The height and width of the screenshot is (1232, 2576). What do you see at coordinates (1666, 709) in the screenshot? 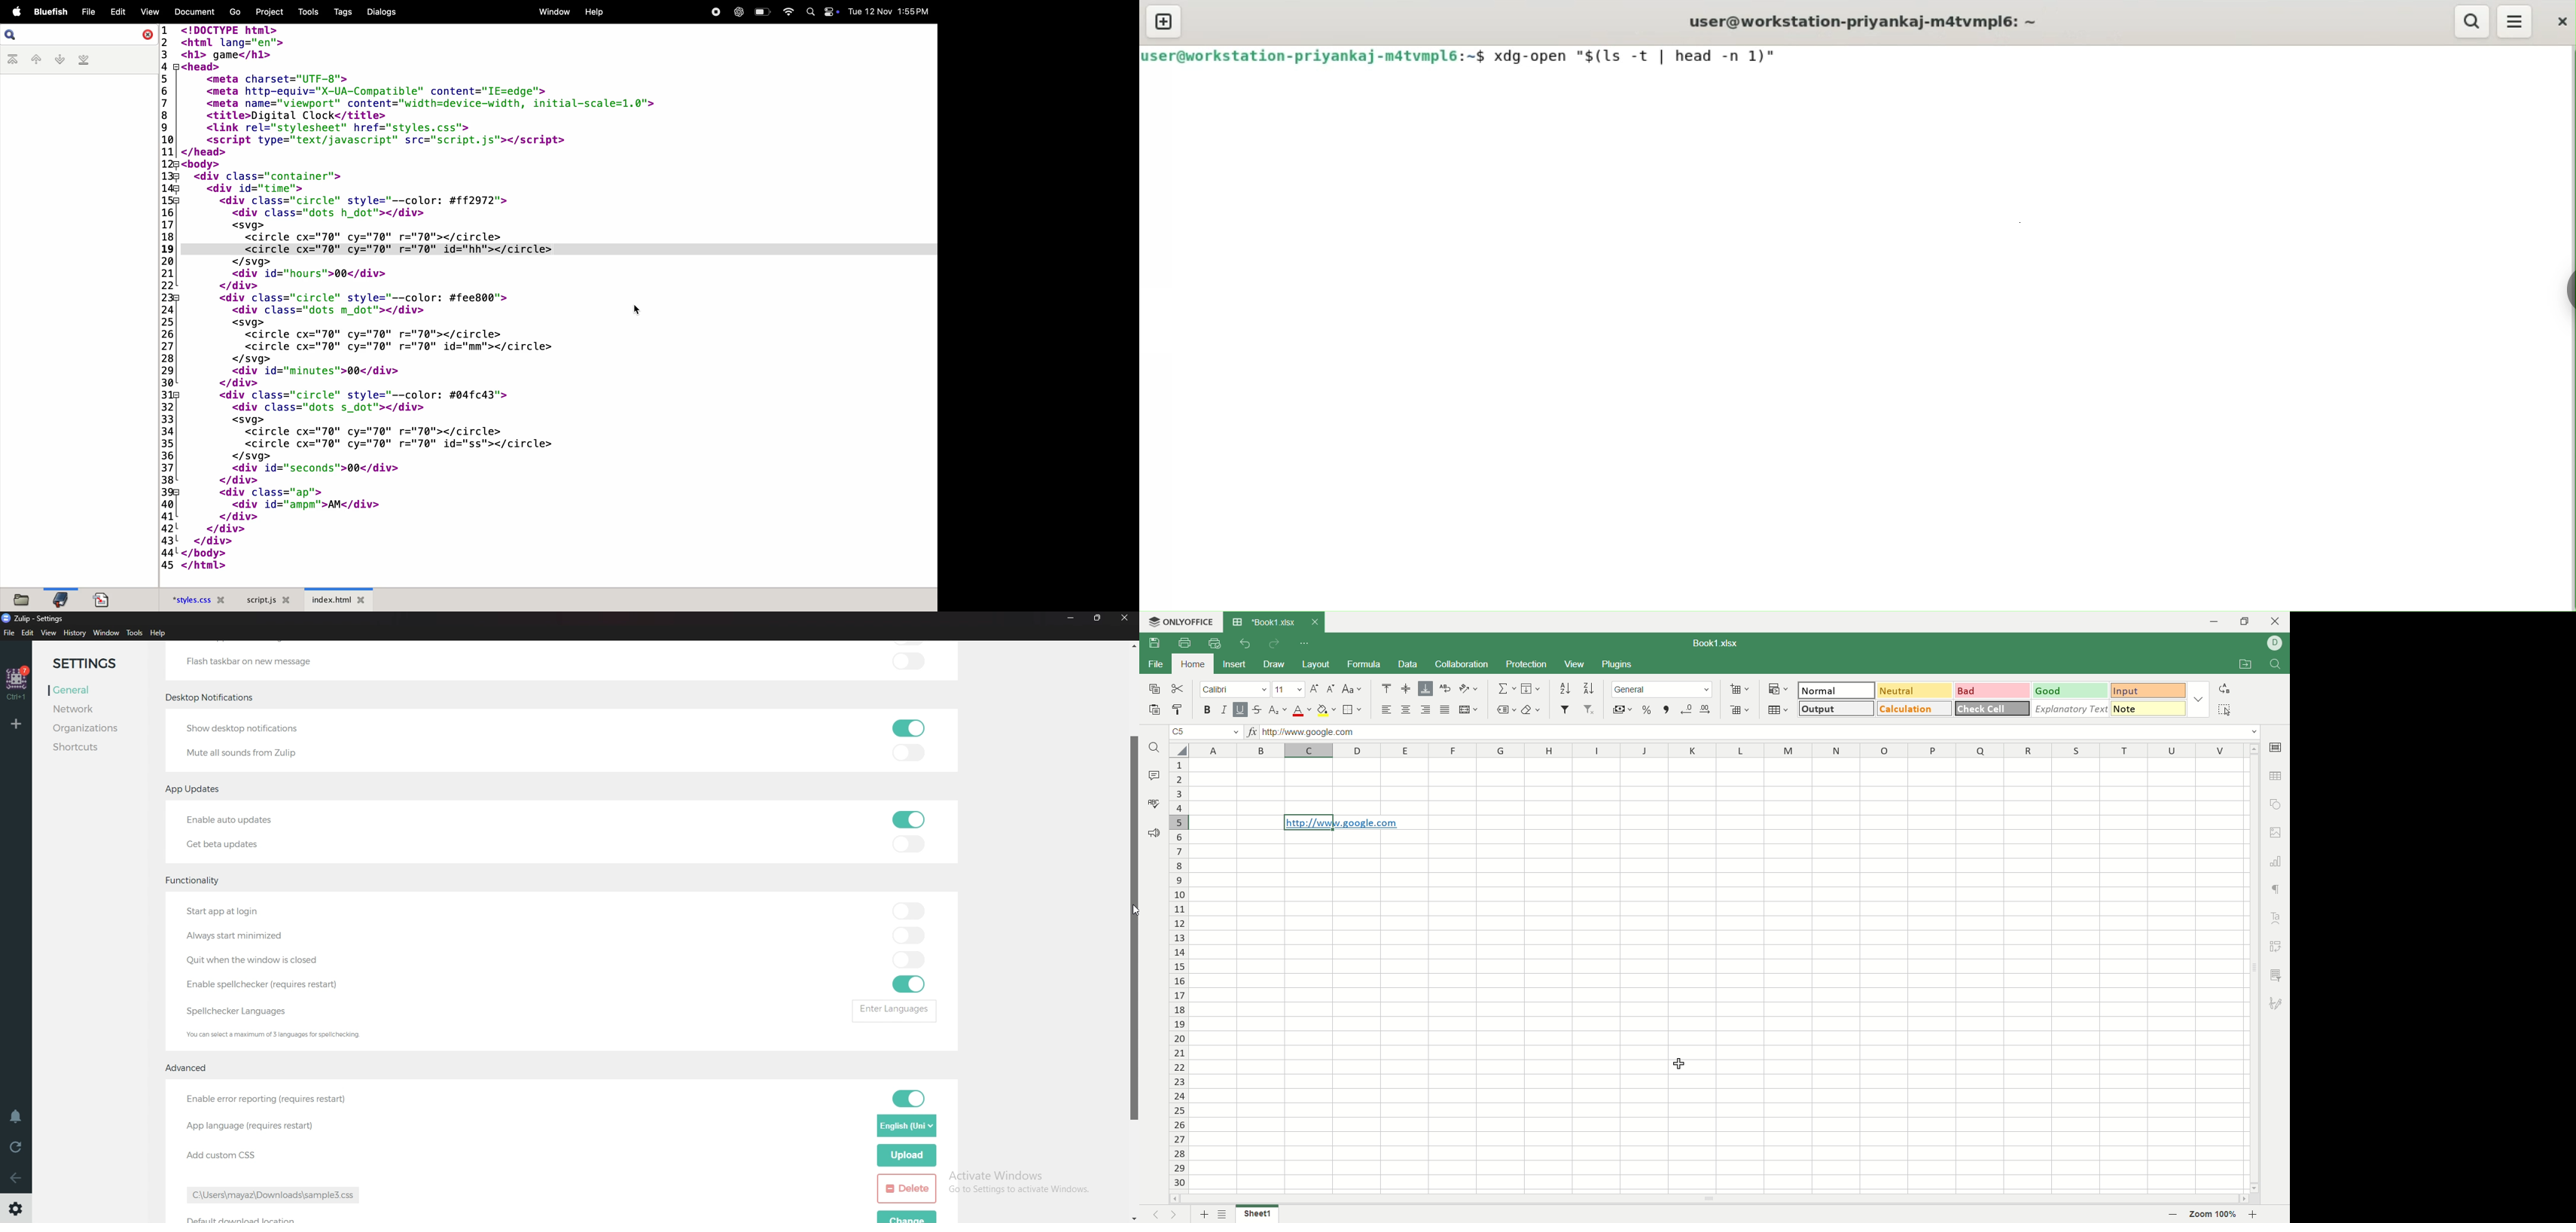
I see `comma style` at bounding box center [1666, 709].